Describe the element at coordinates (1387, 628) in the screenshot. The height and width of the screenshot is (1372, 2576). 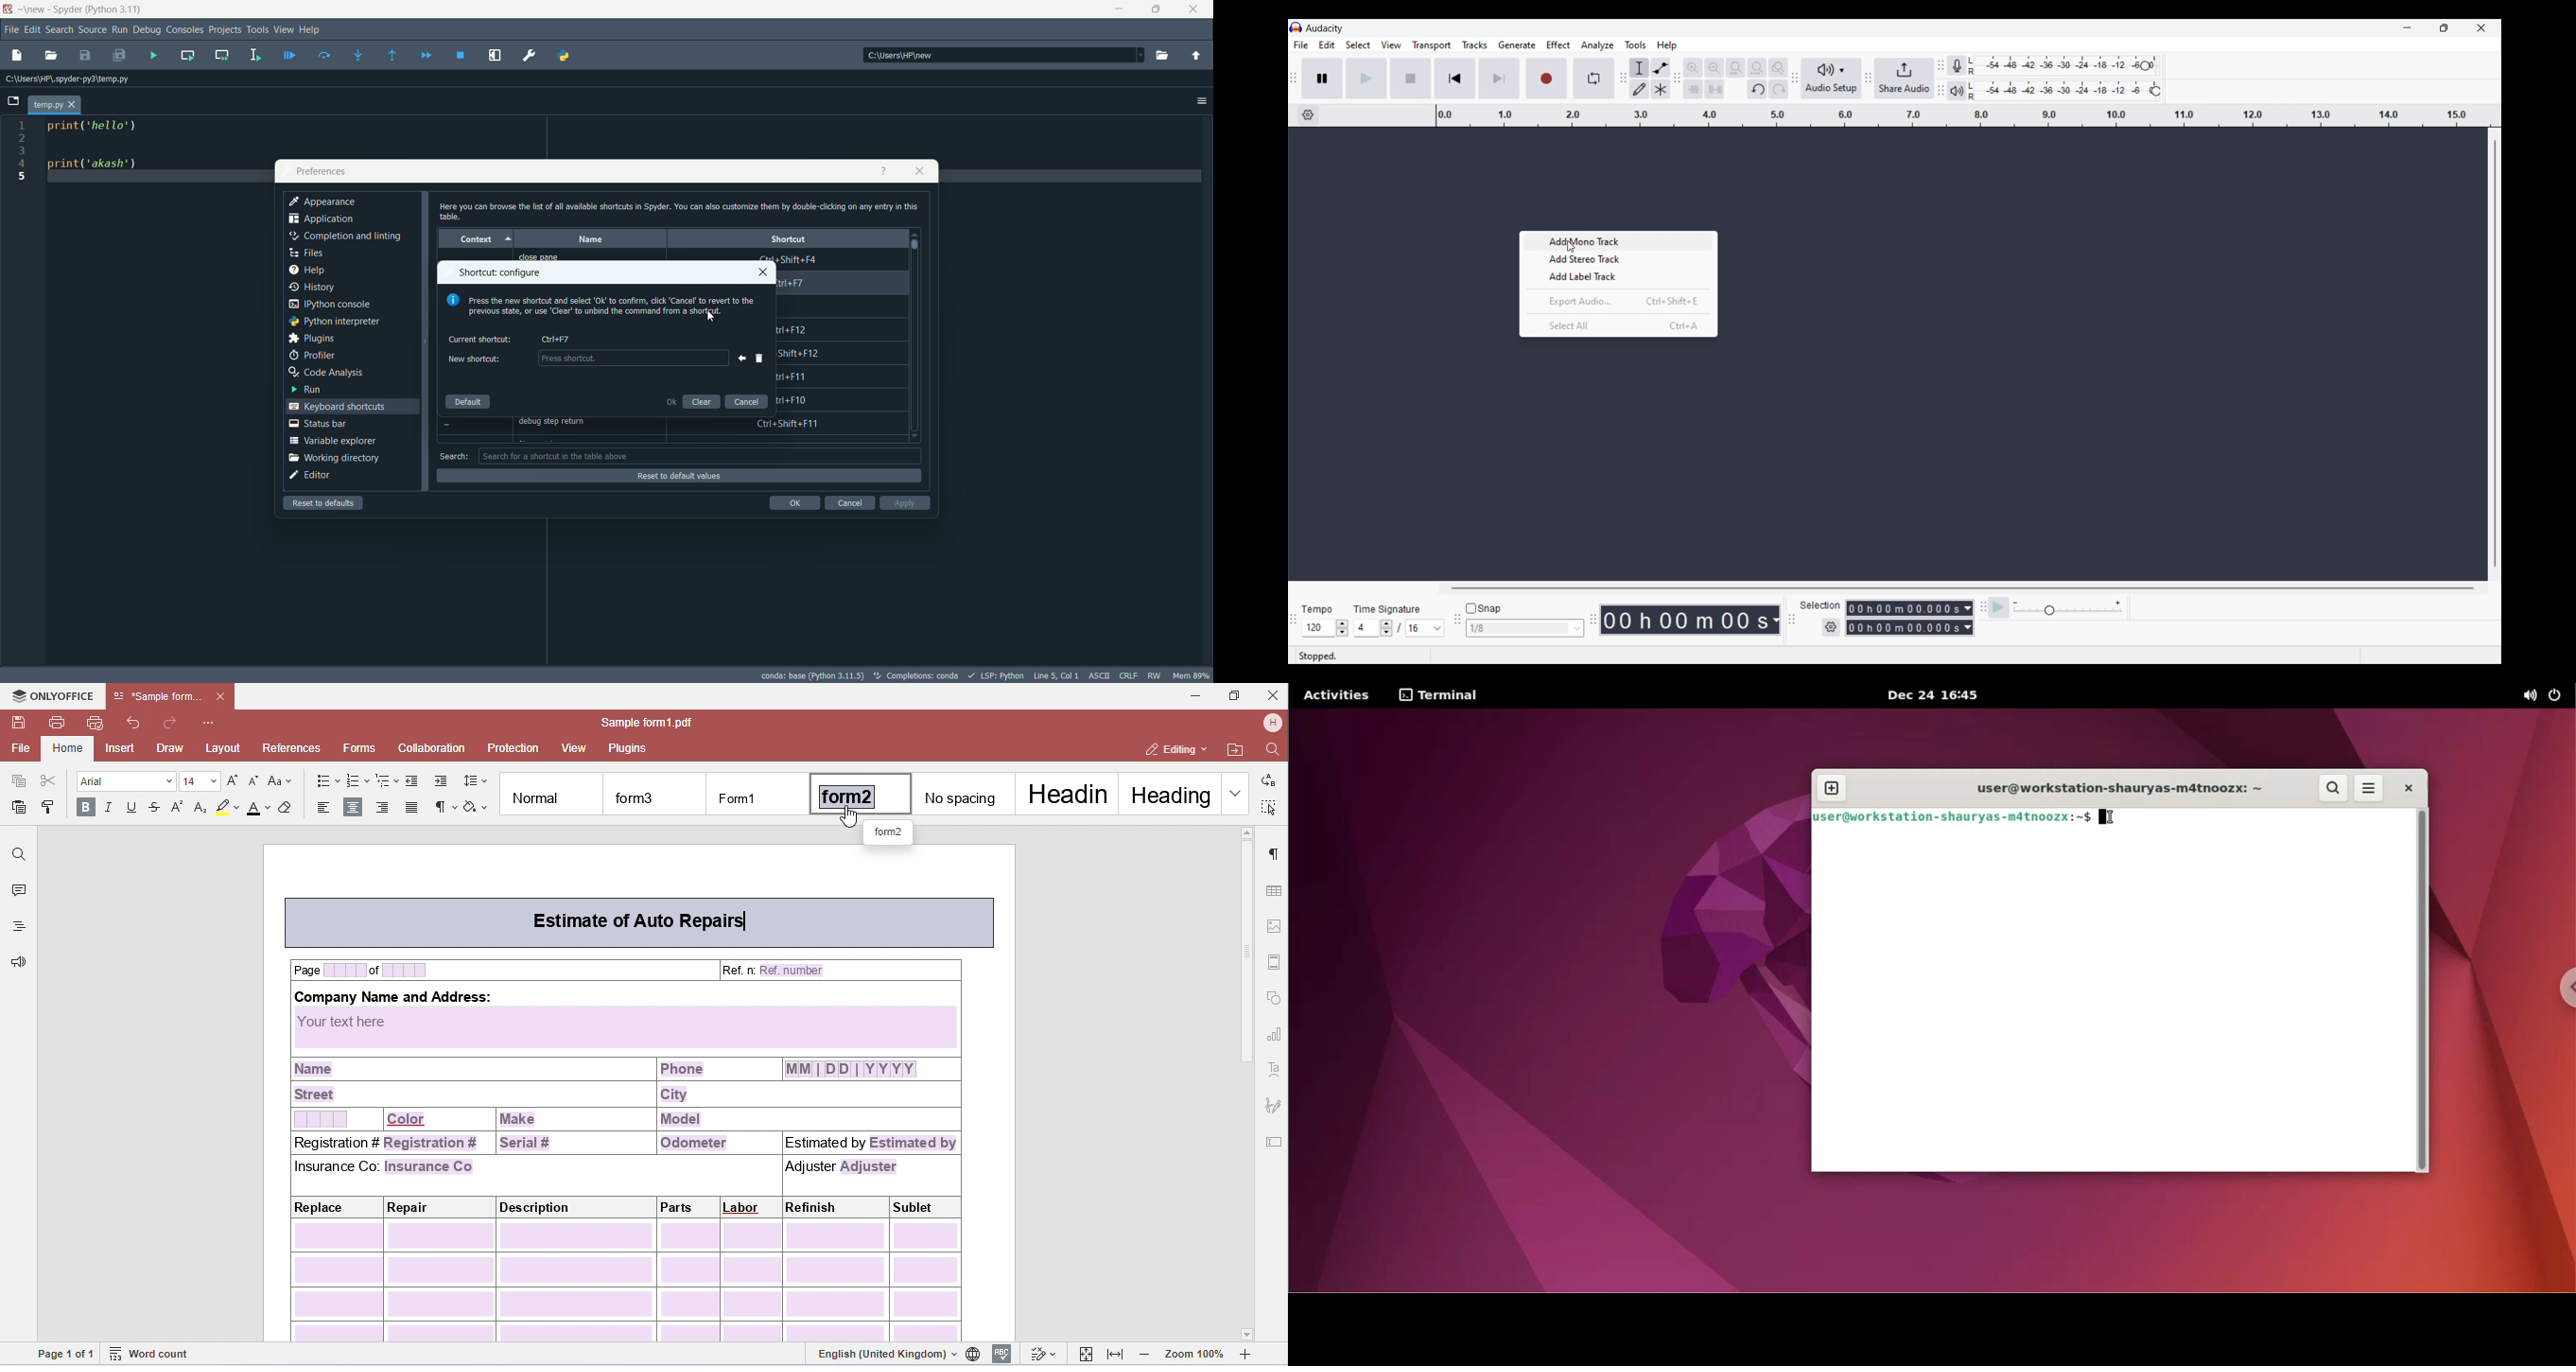
I see `Increase/Decrease time signature` at that location.